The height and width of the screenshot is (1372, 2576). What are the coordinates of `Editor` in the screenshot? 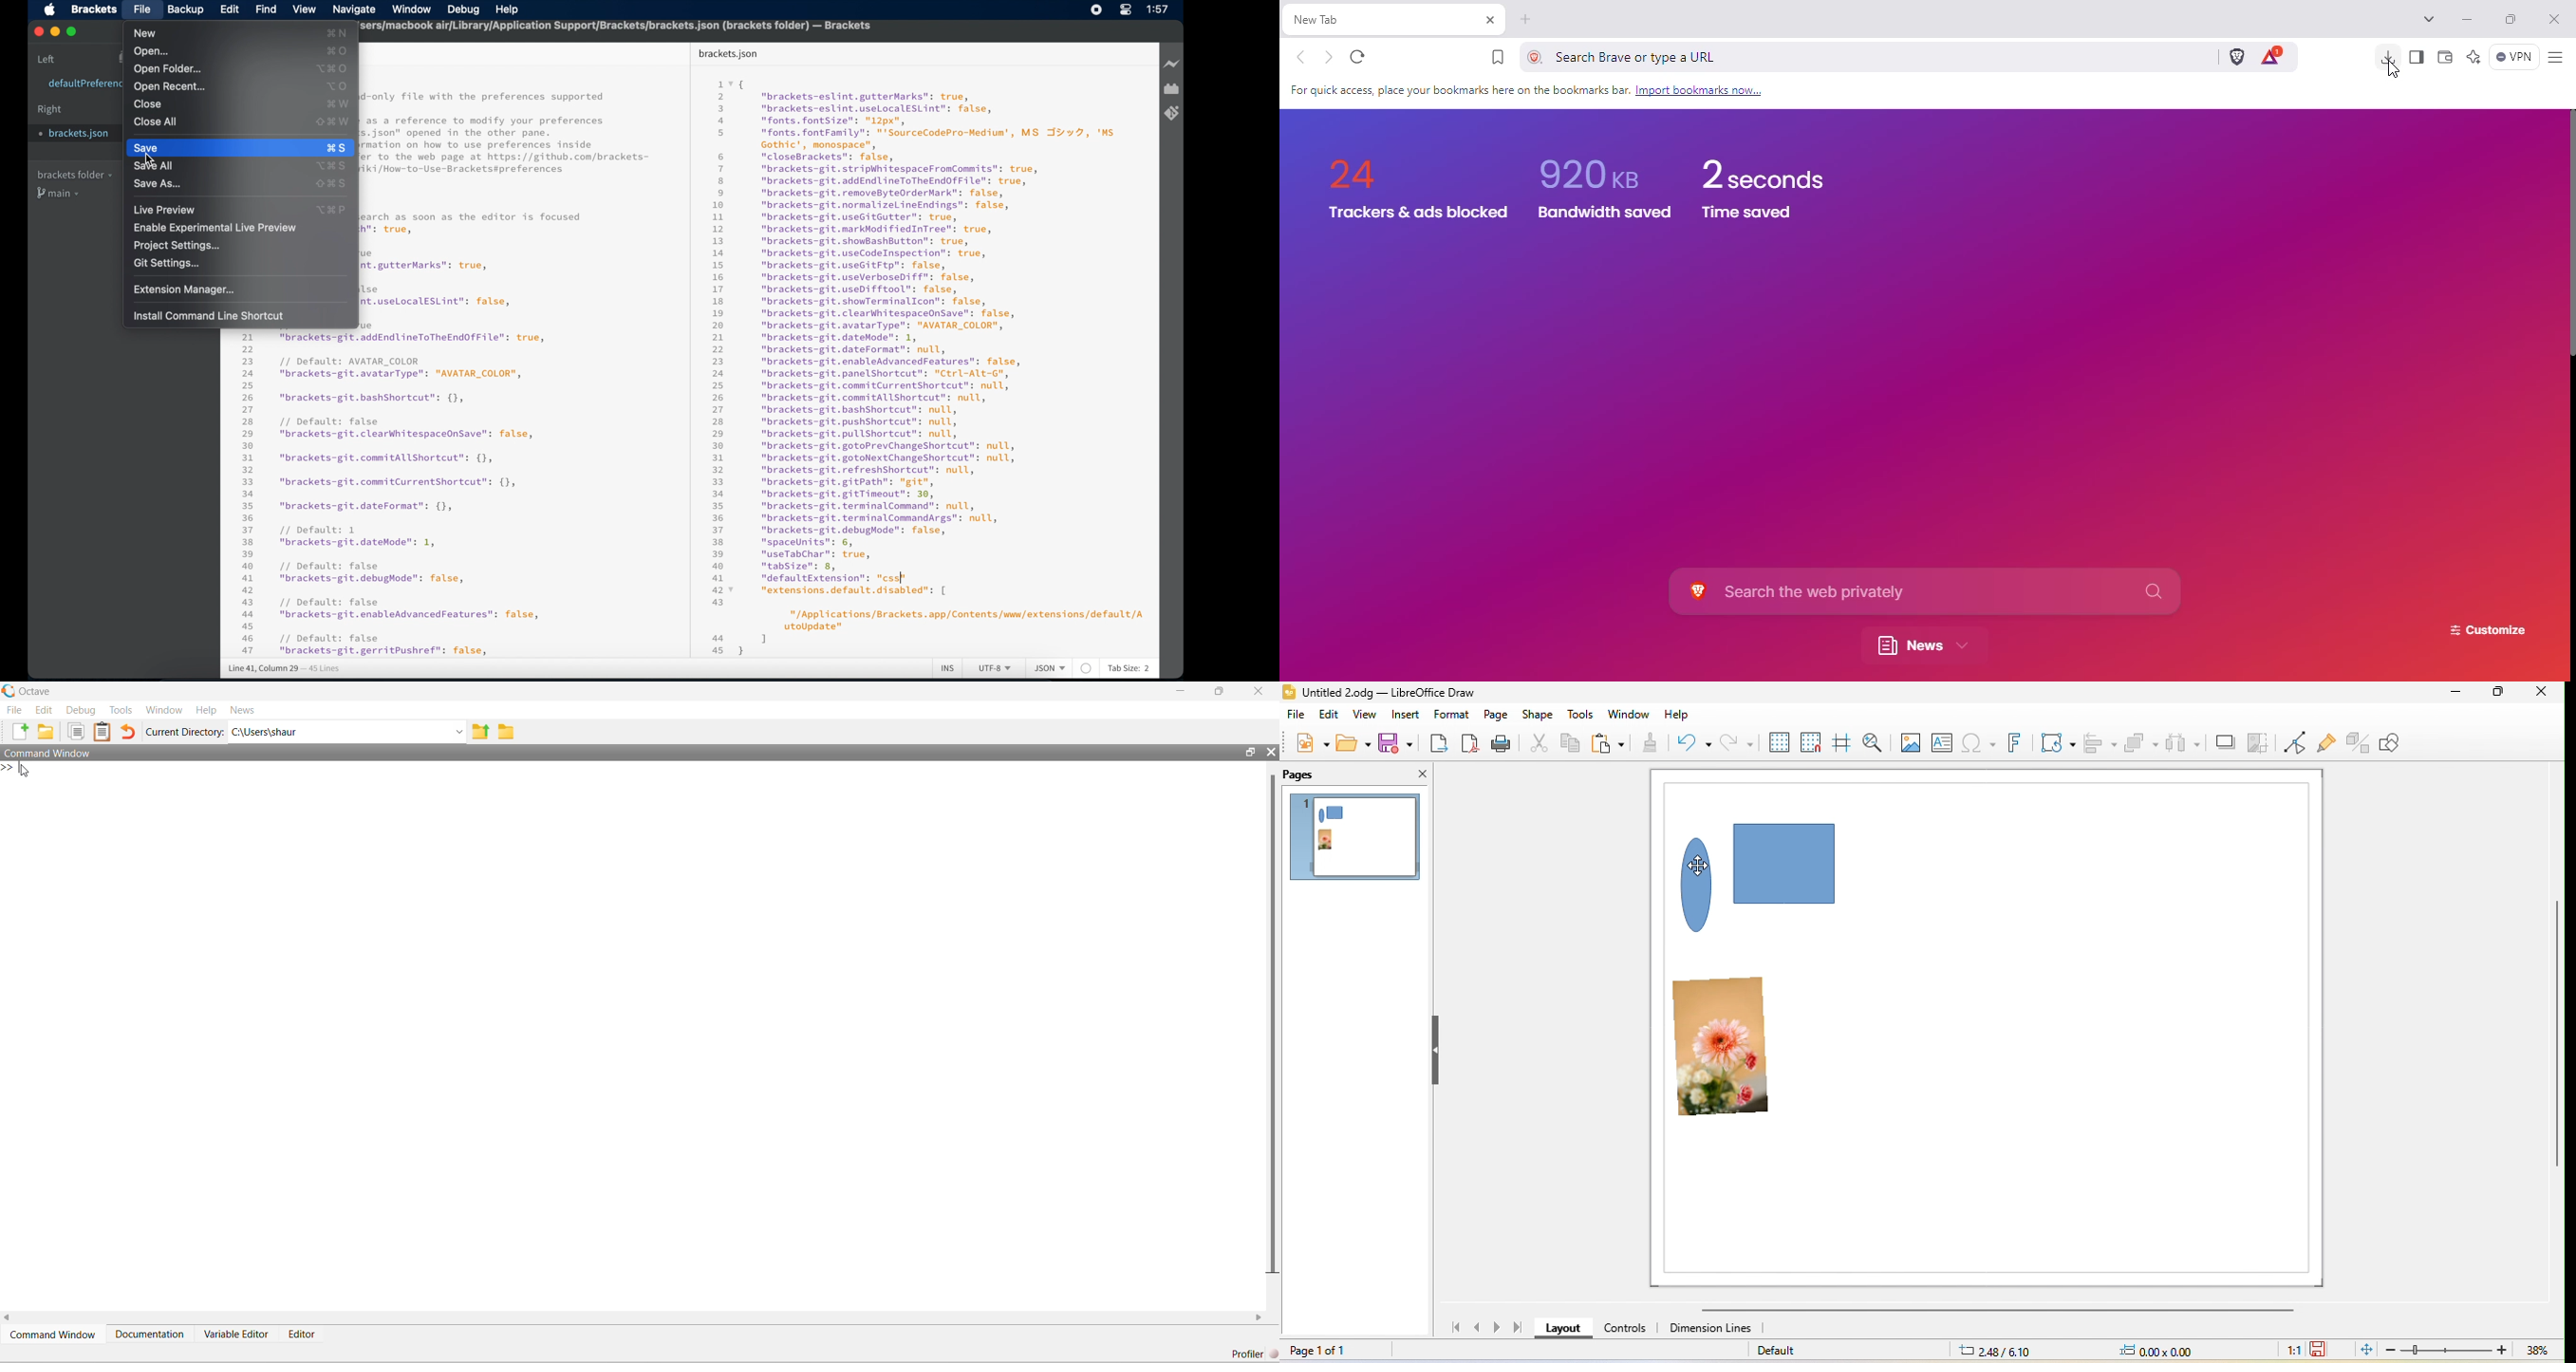 It's located at (303, 1333).